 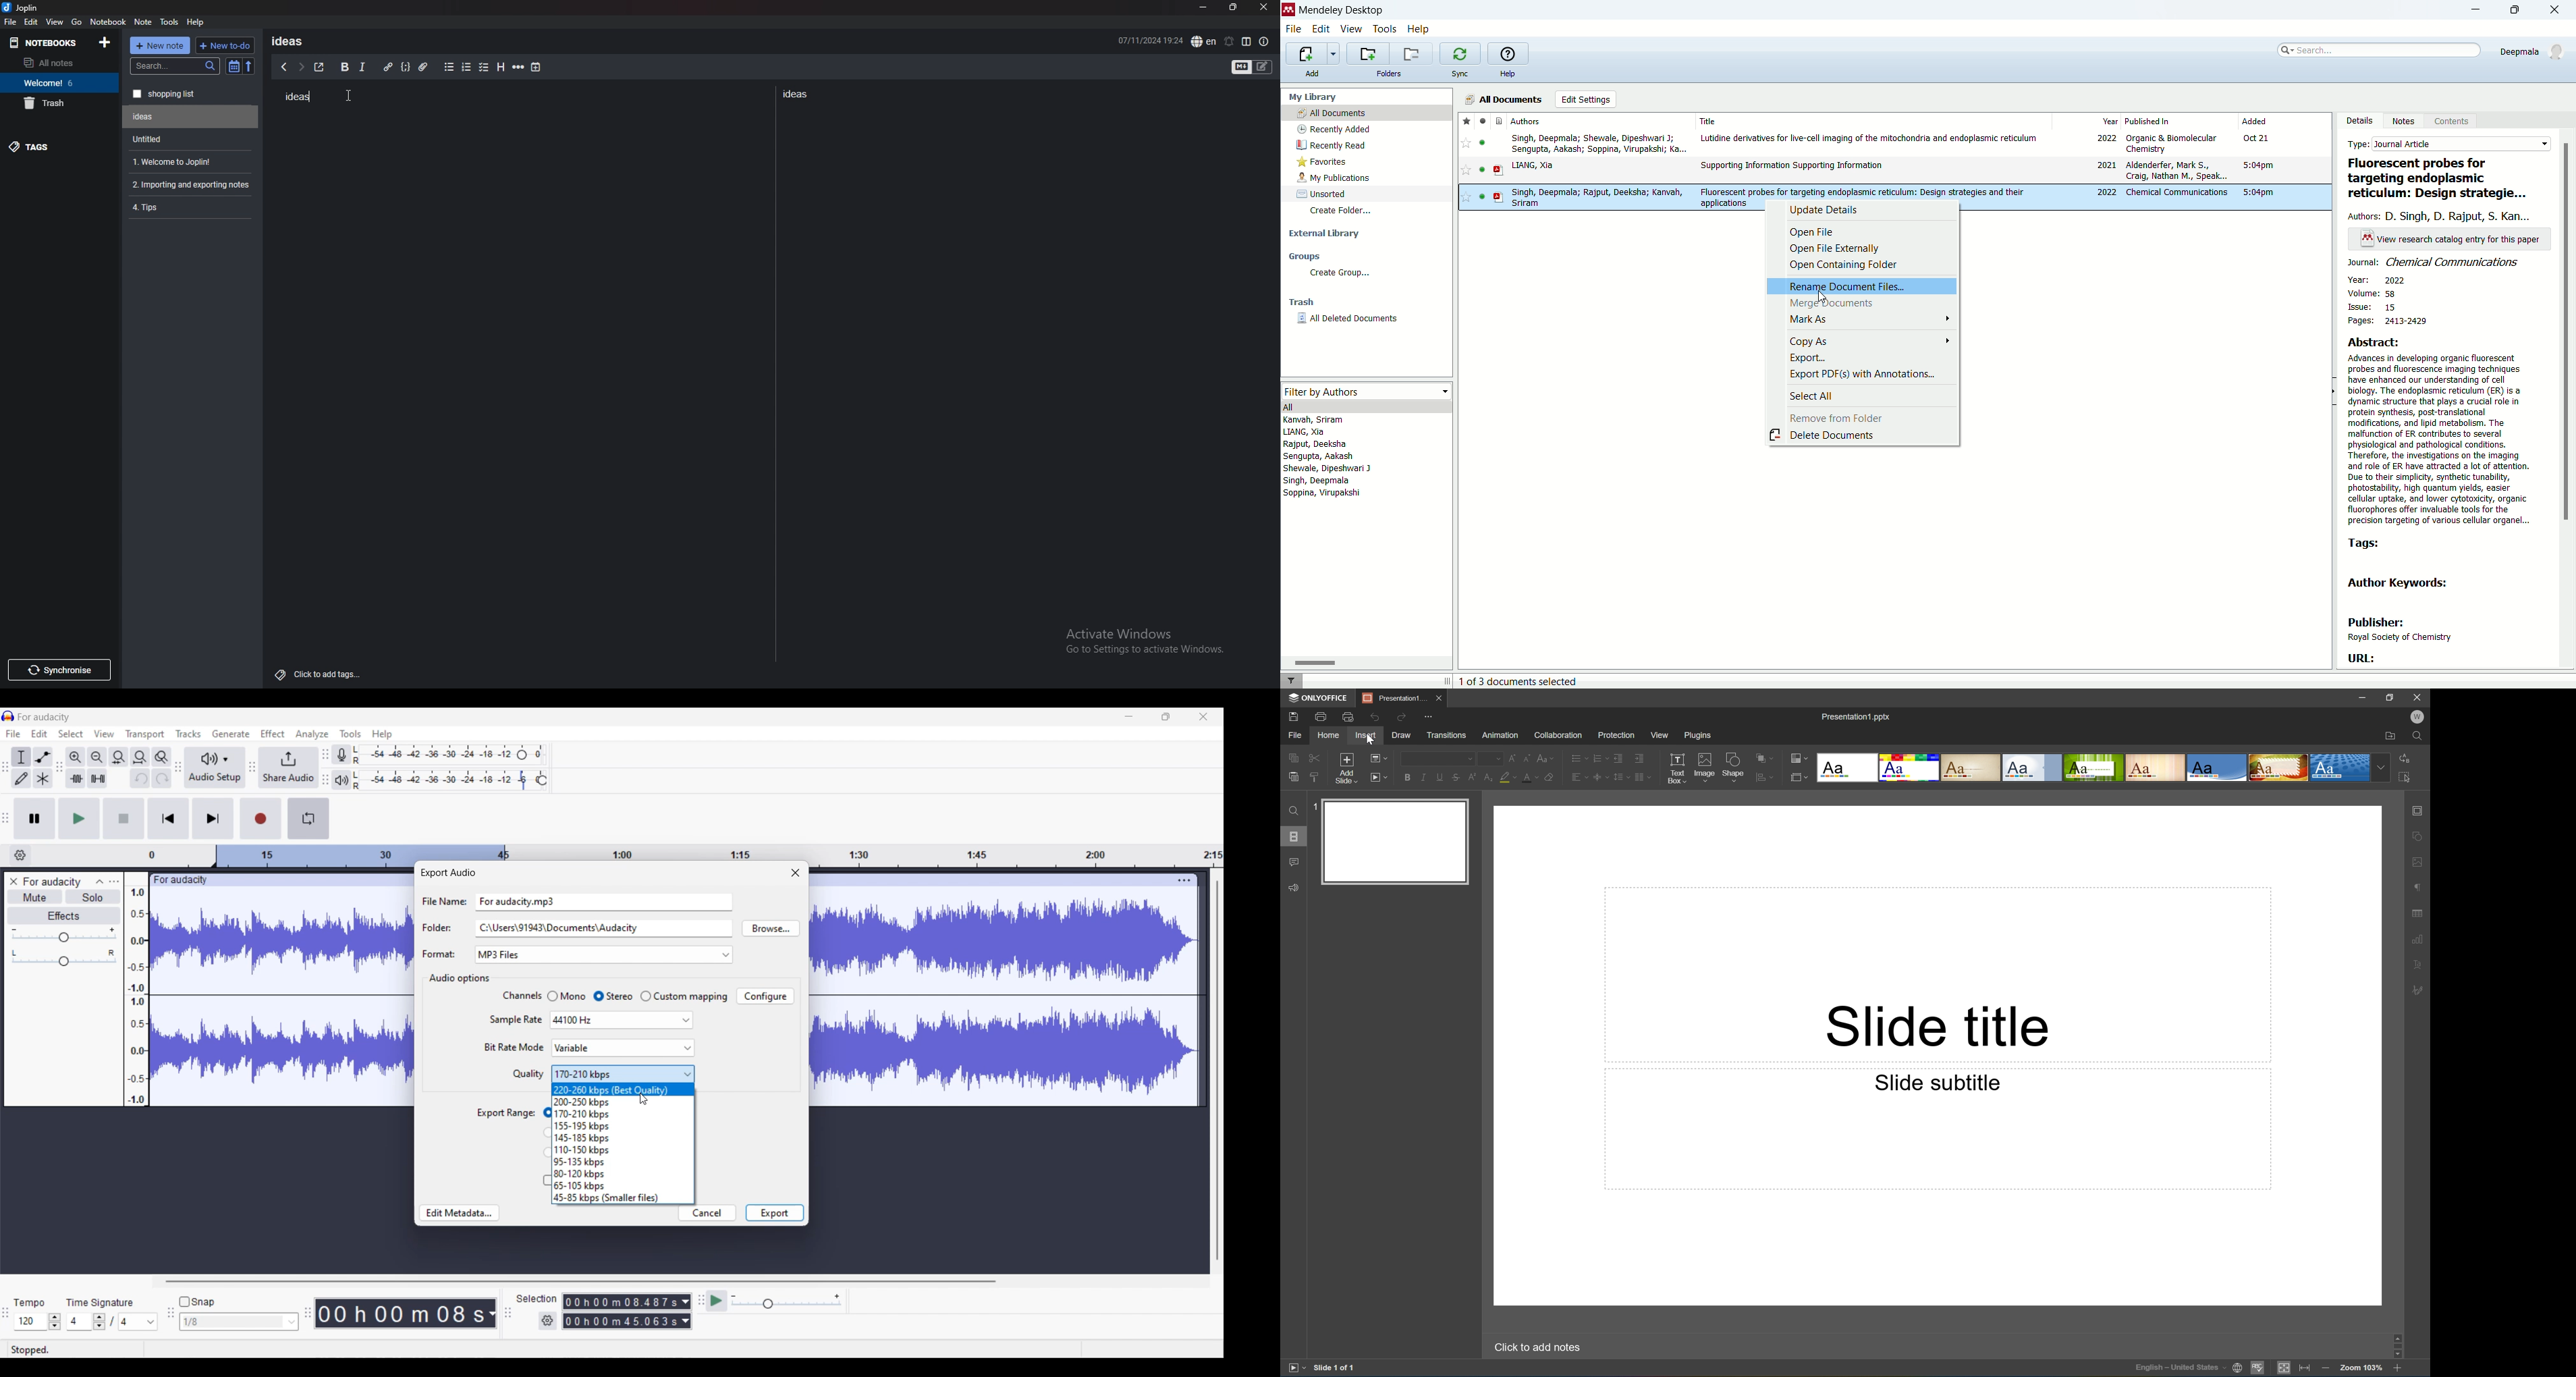 I want to click on 5:04pm, so click(x=2258, y=165).